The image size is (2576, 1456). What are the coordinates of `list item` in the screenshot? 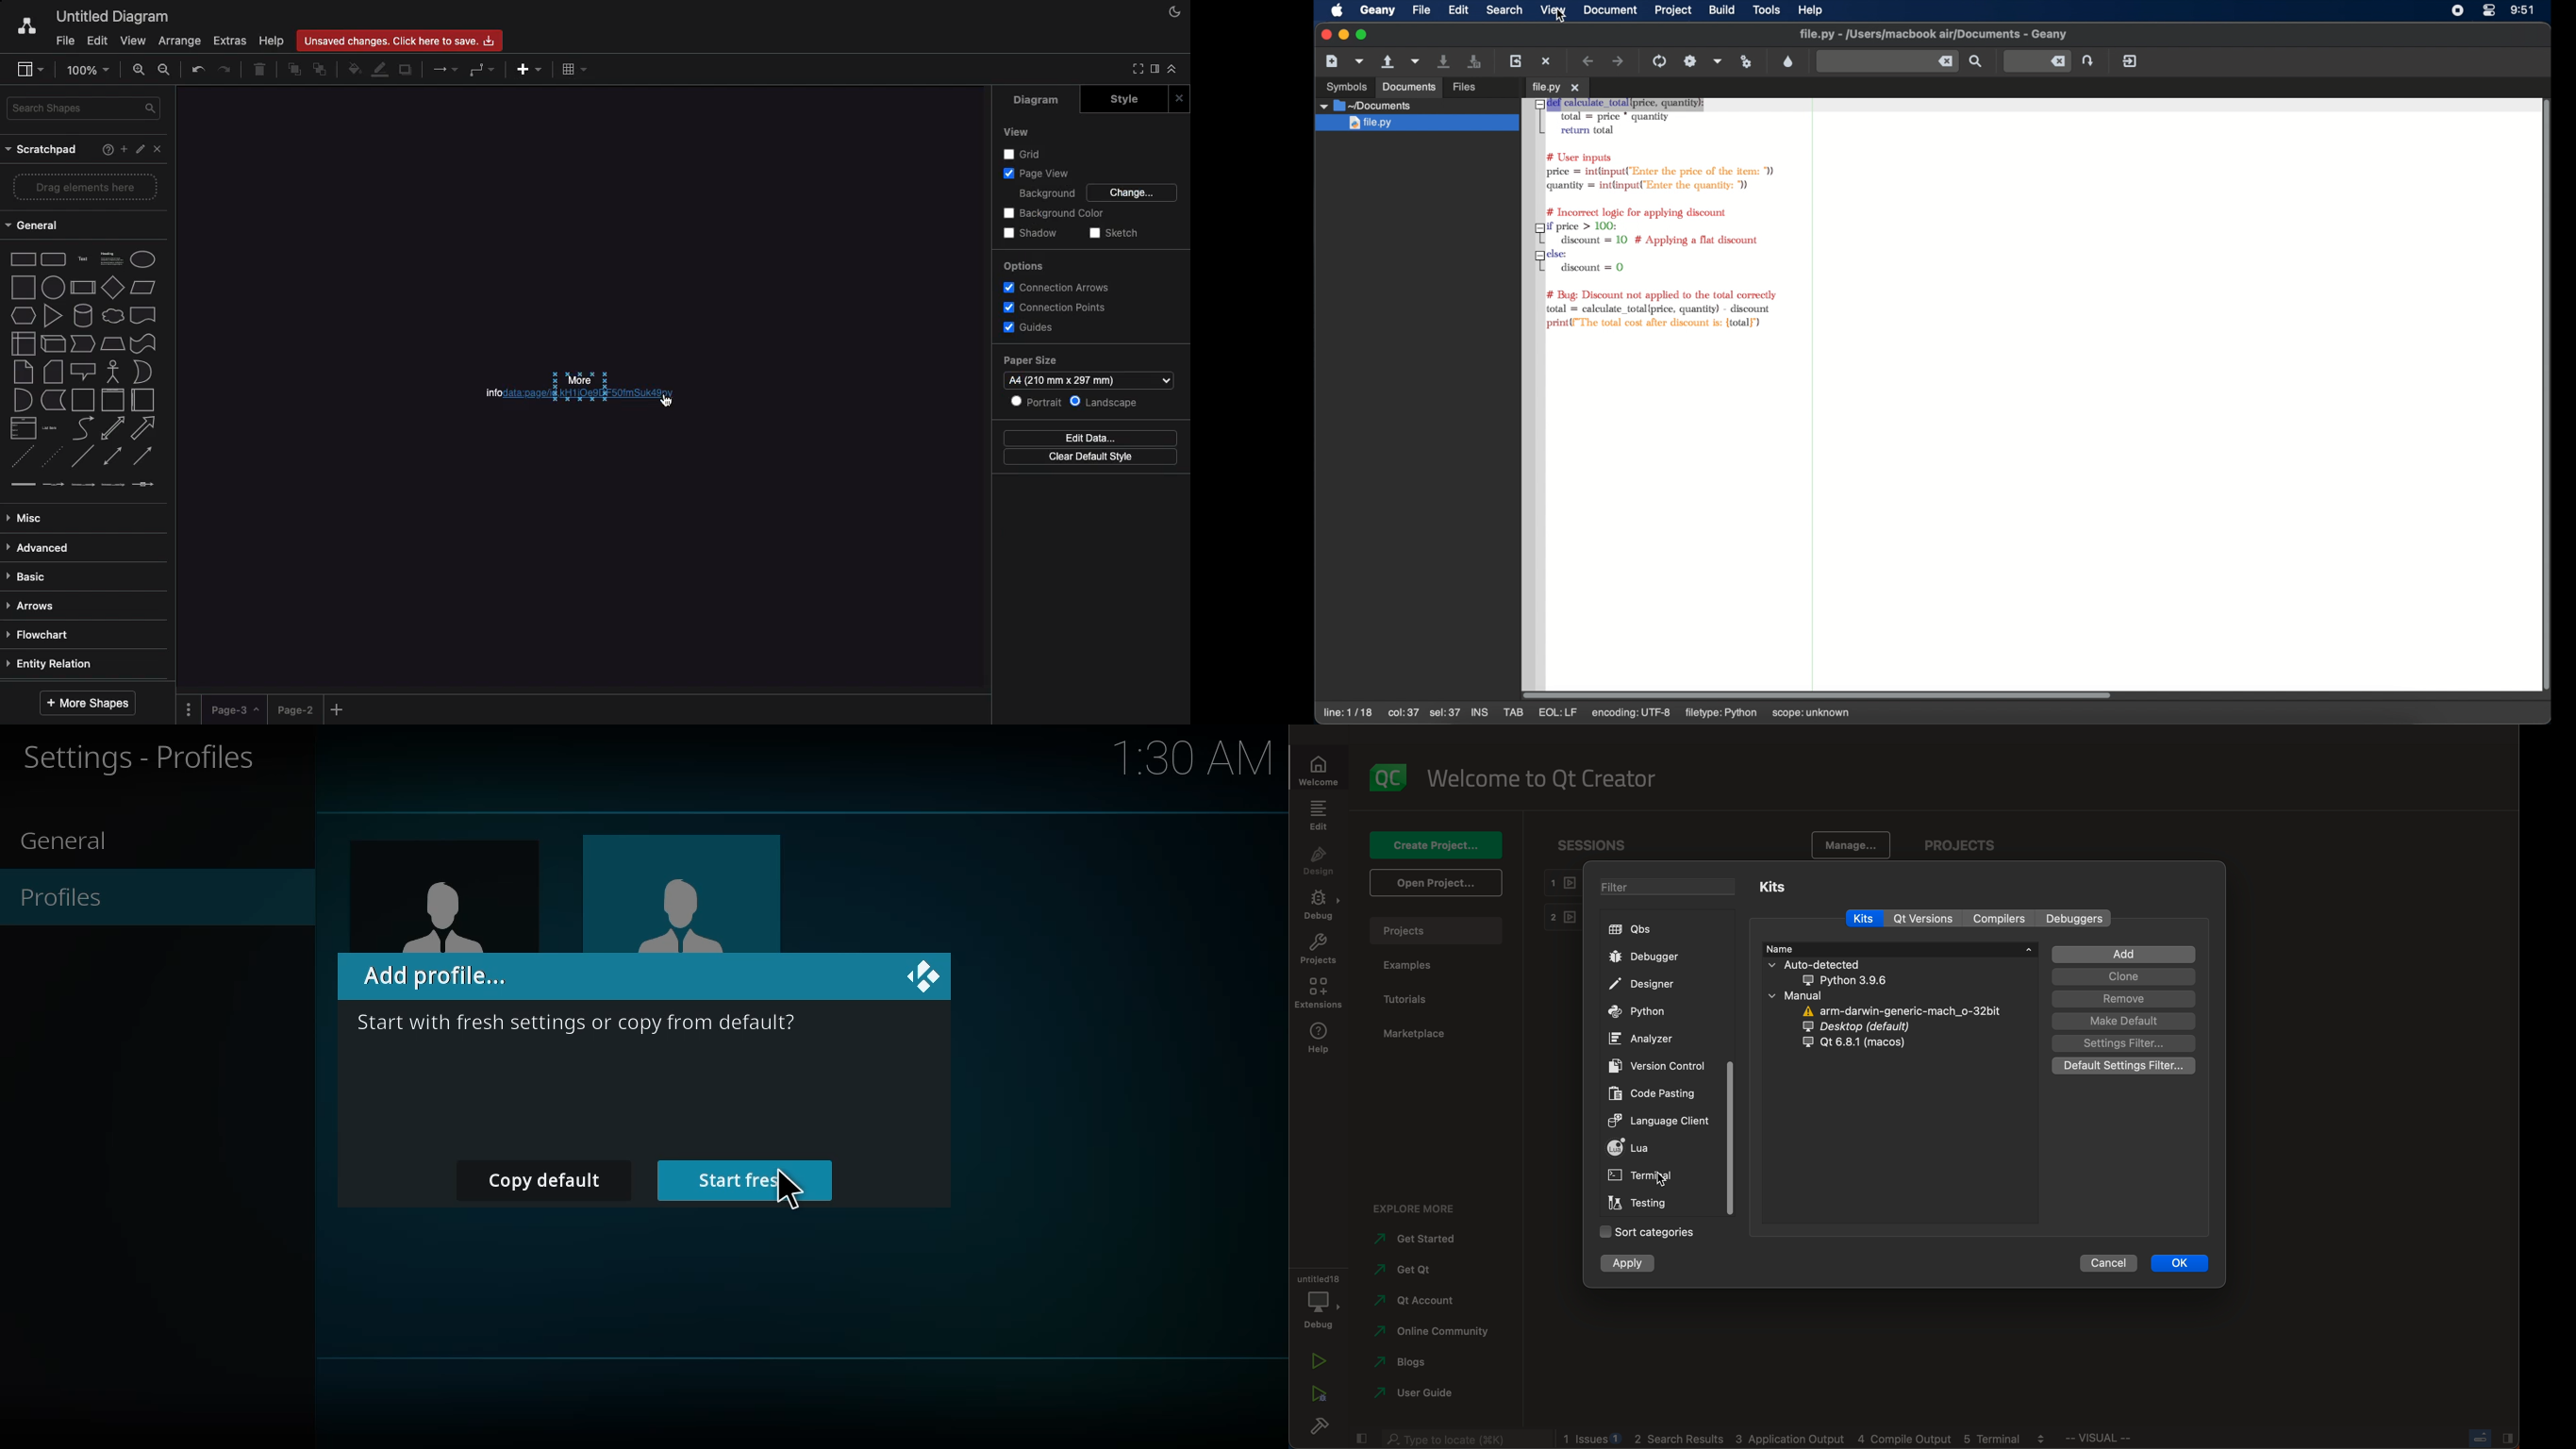 It's located at (50, 428).